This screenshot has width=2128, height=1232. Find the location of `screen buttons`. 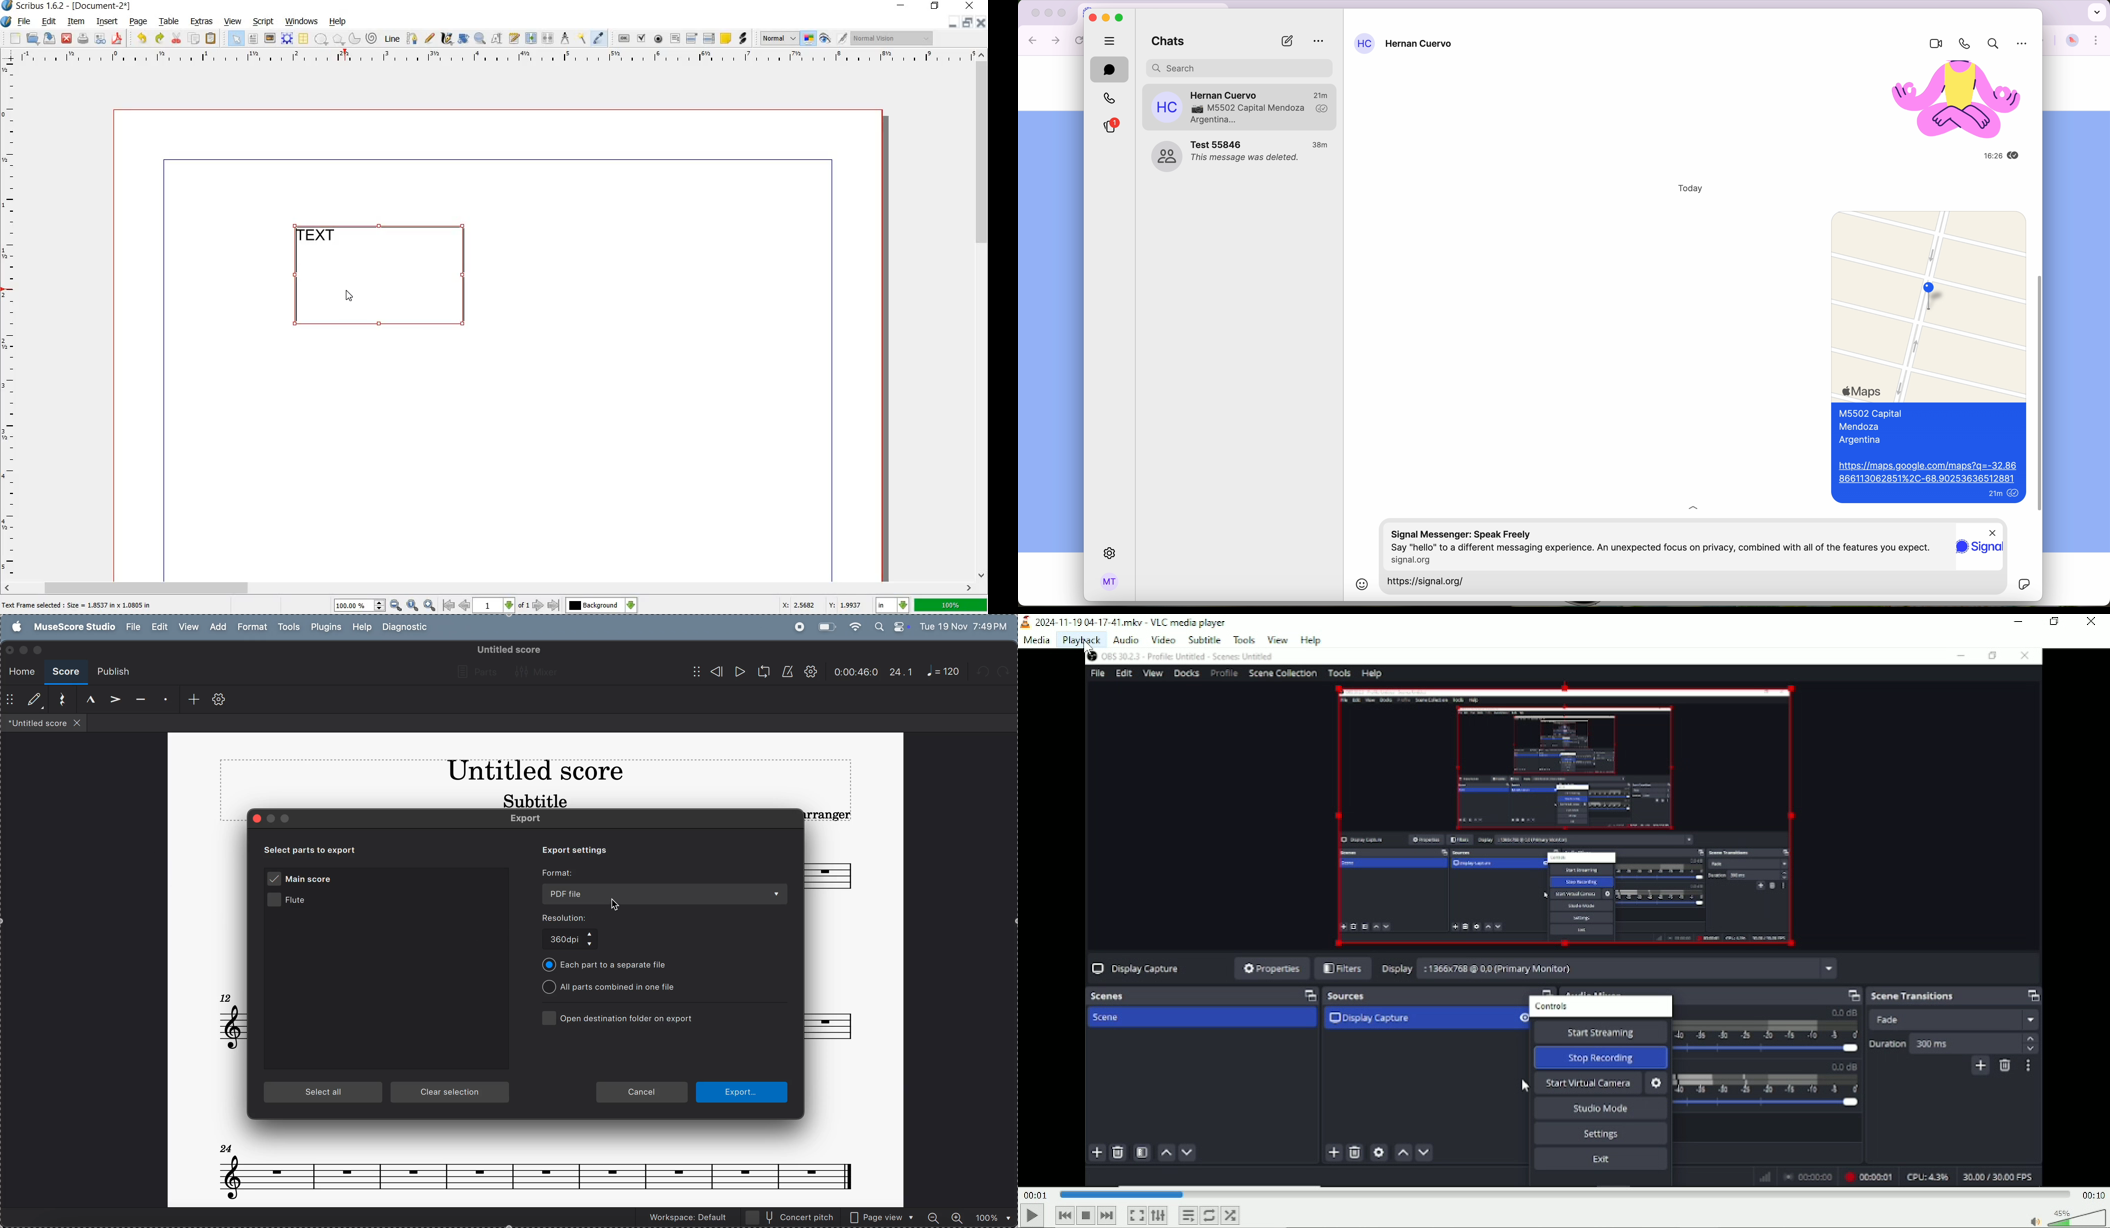

screen buttons is located at coordinates (1047, 13).